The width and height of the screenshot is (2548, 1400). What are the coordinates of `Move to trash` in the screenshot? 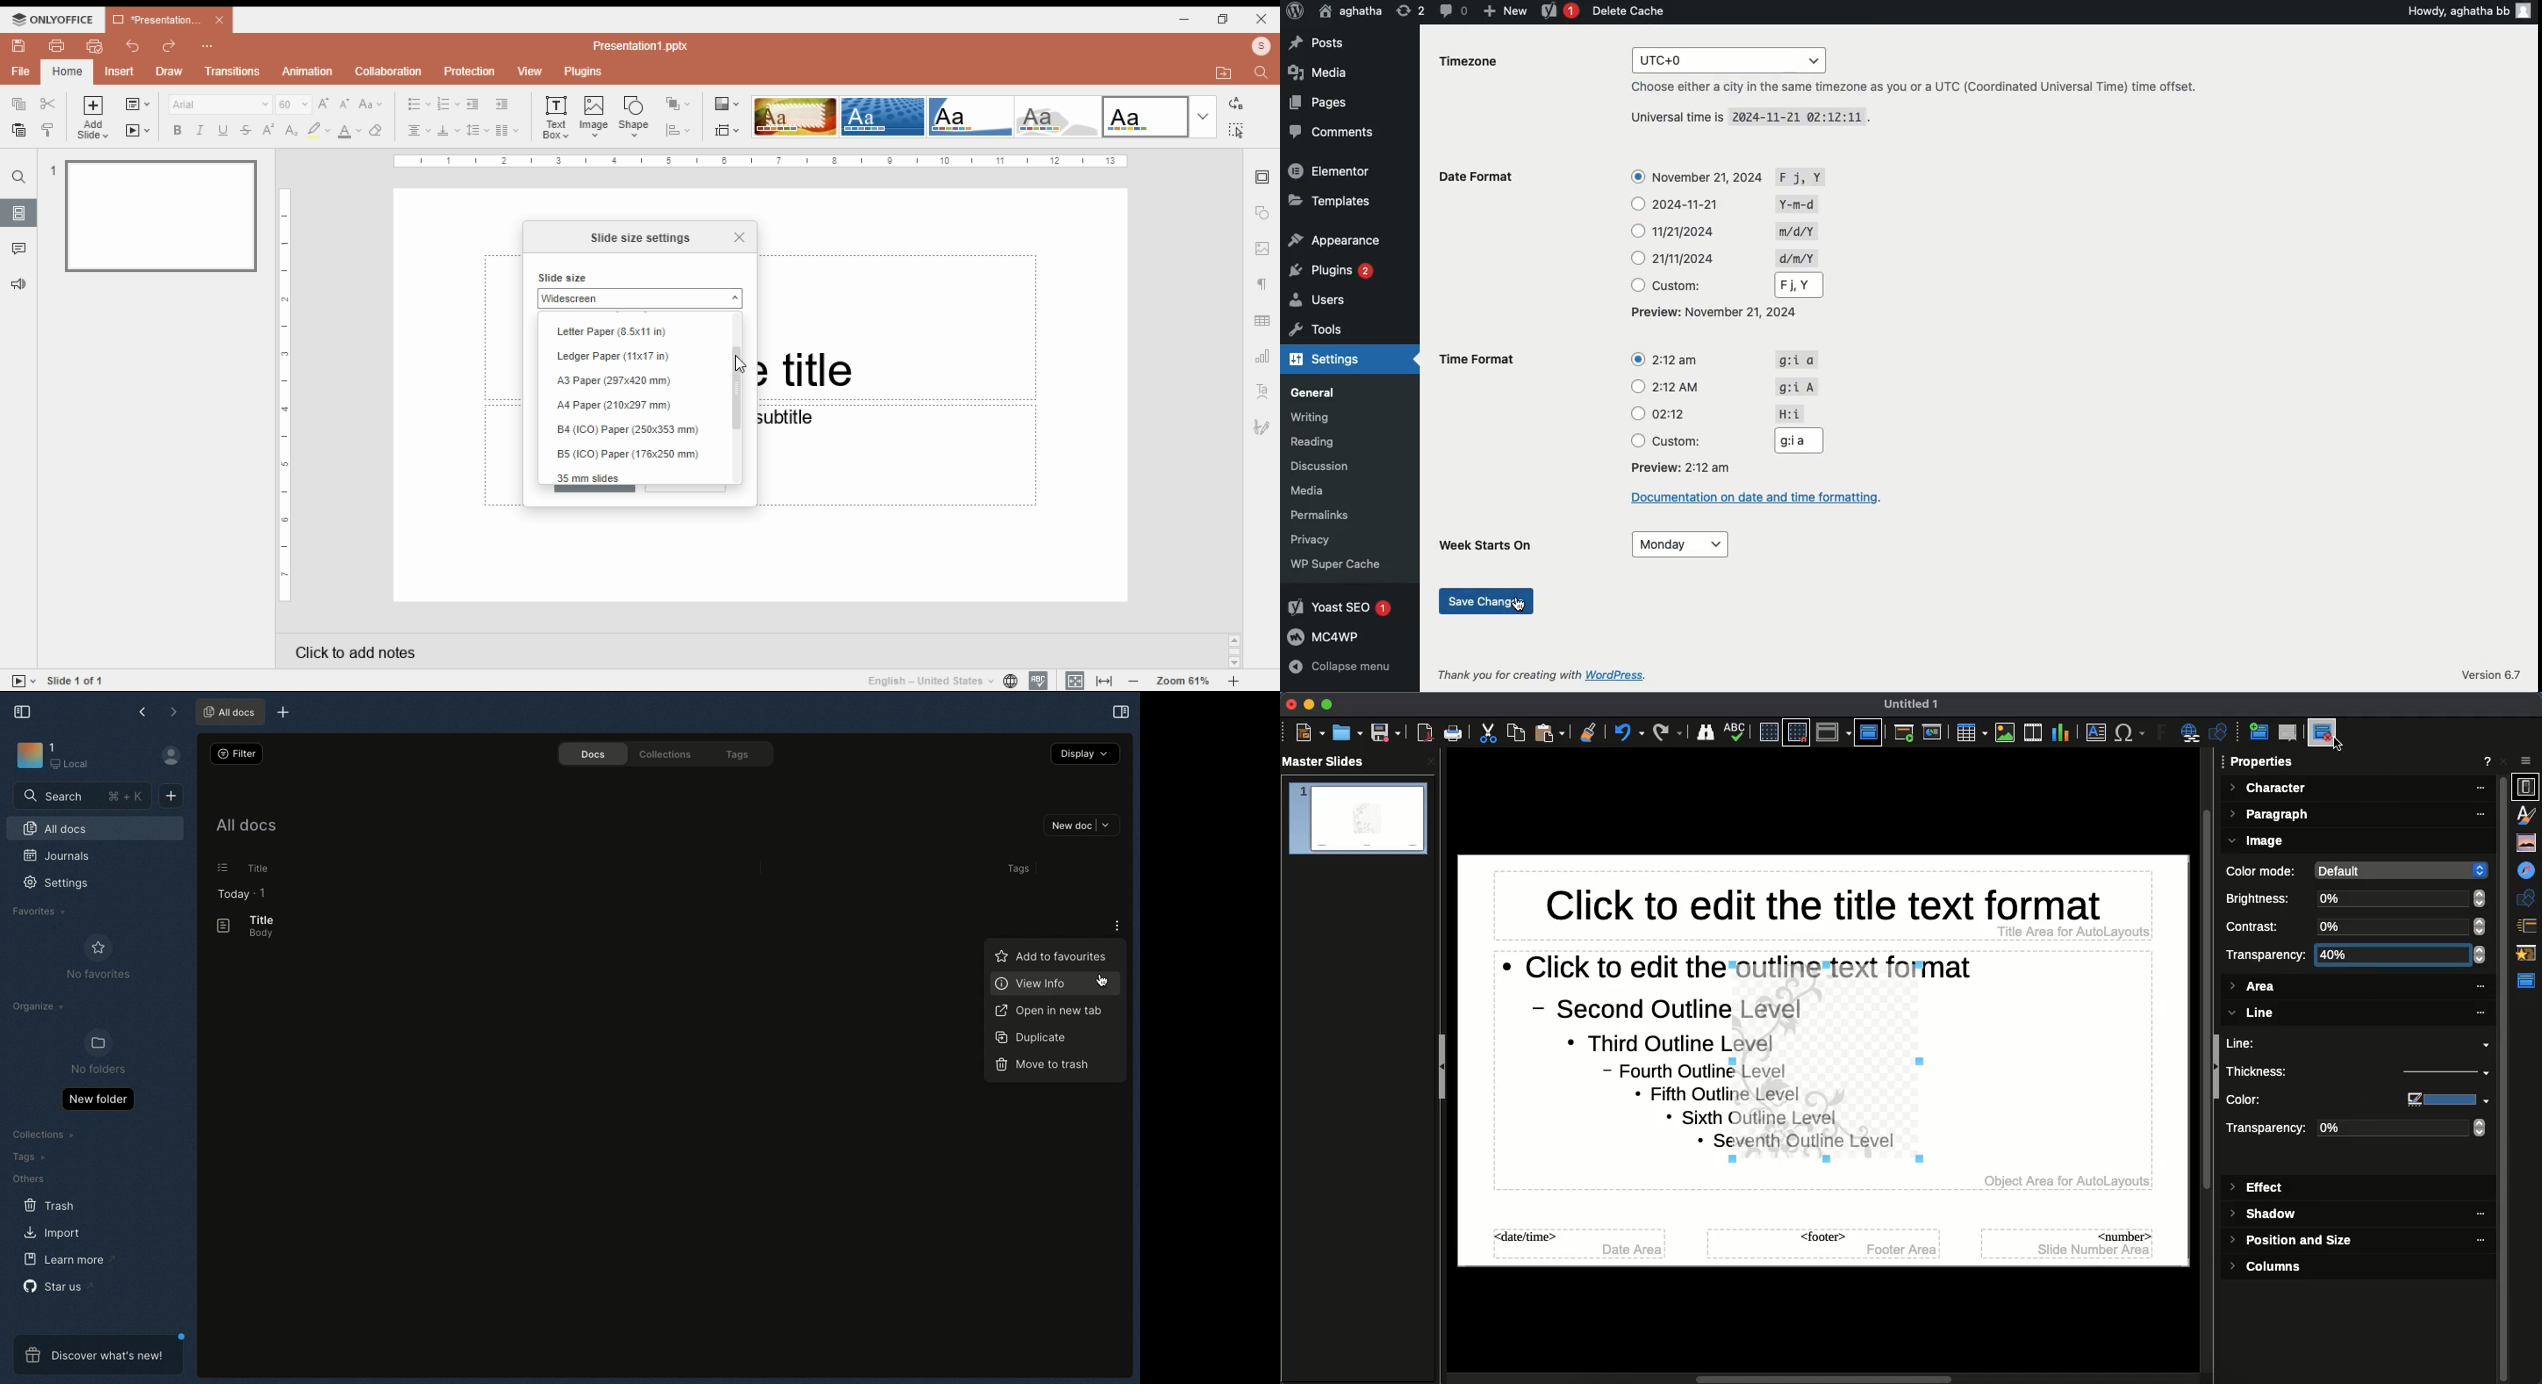 It's located at (1044, 1063).